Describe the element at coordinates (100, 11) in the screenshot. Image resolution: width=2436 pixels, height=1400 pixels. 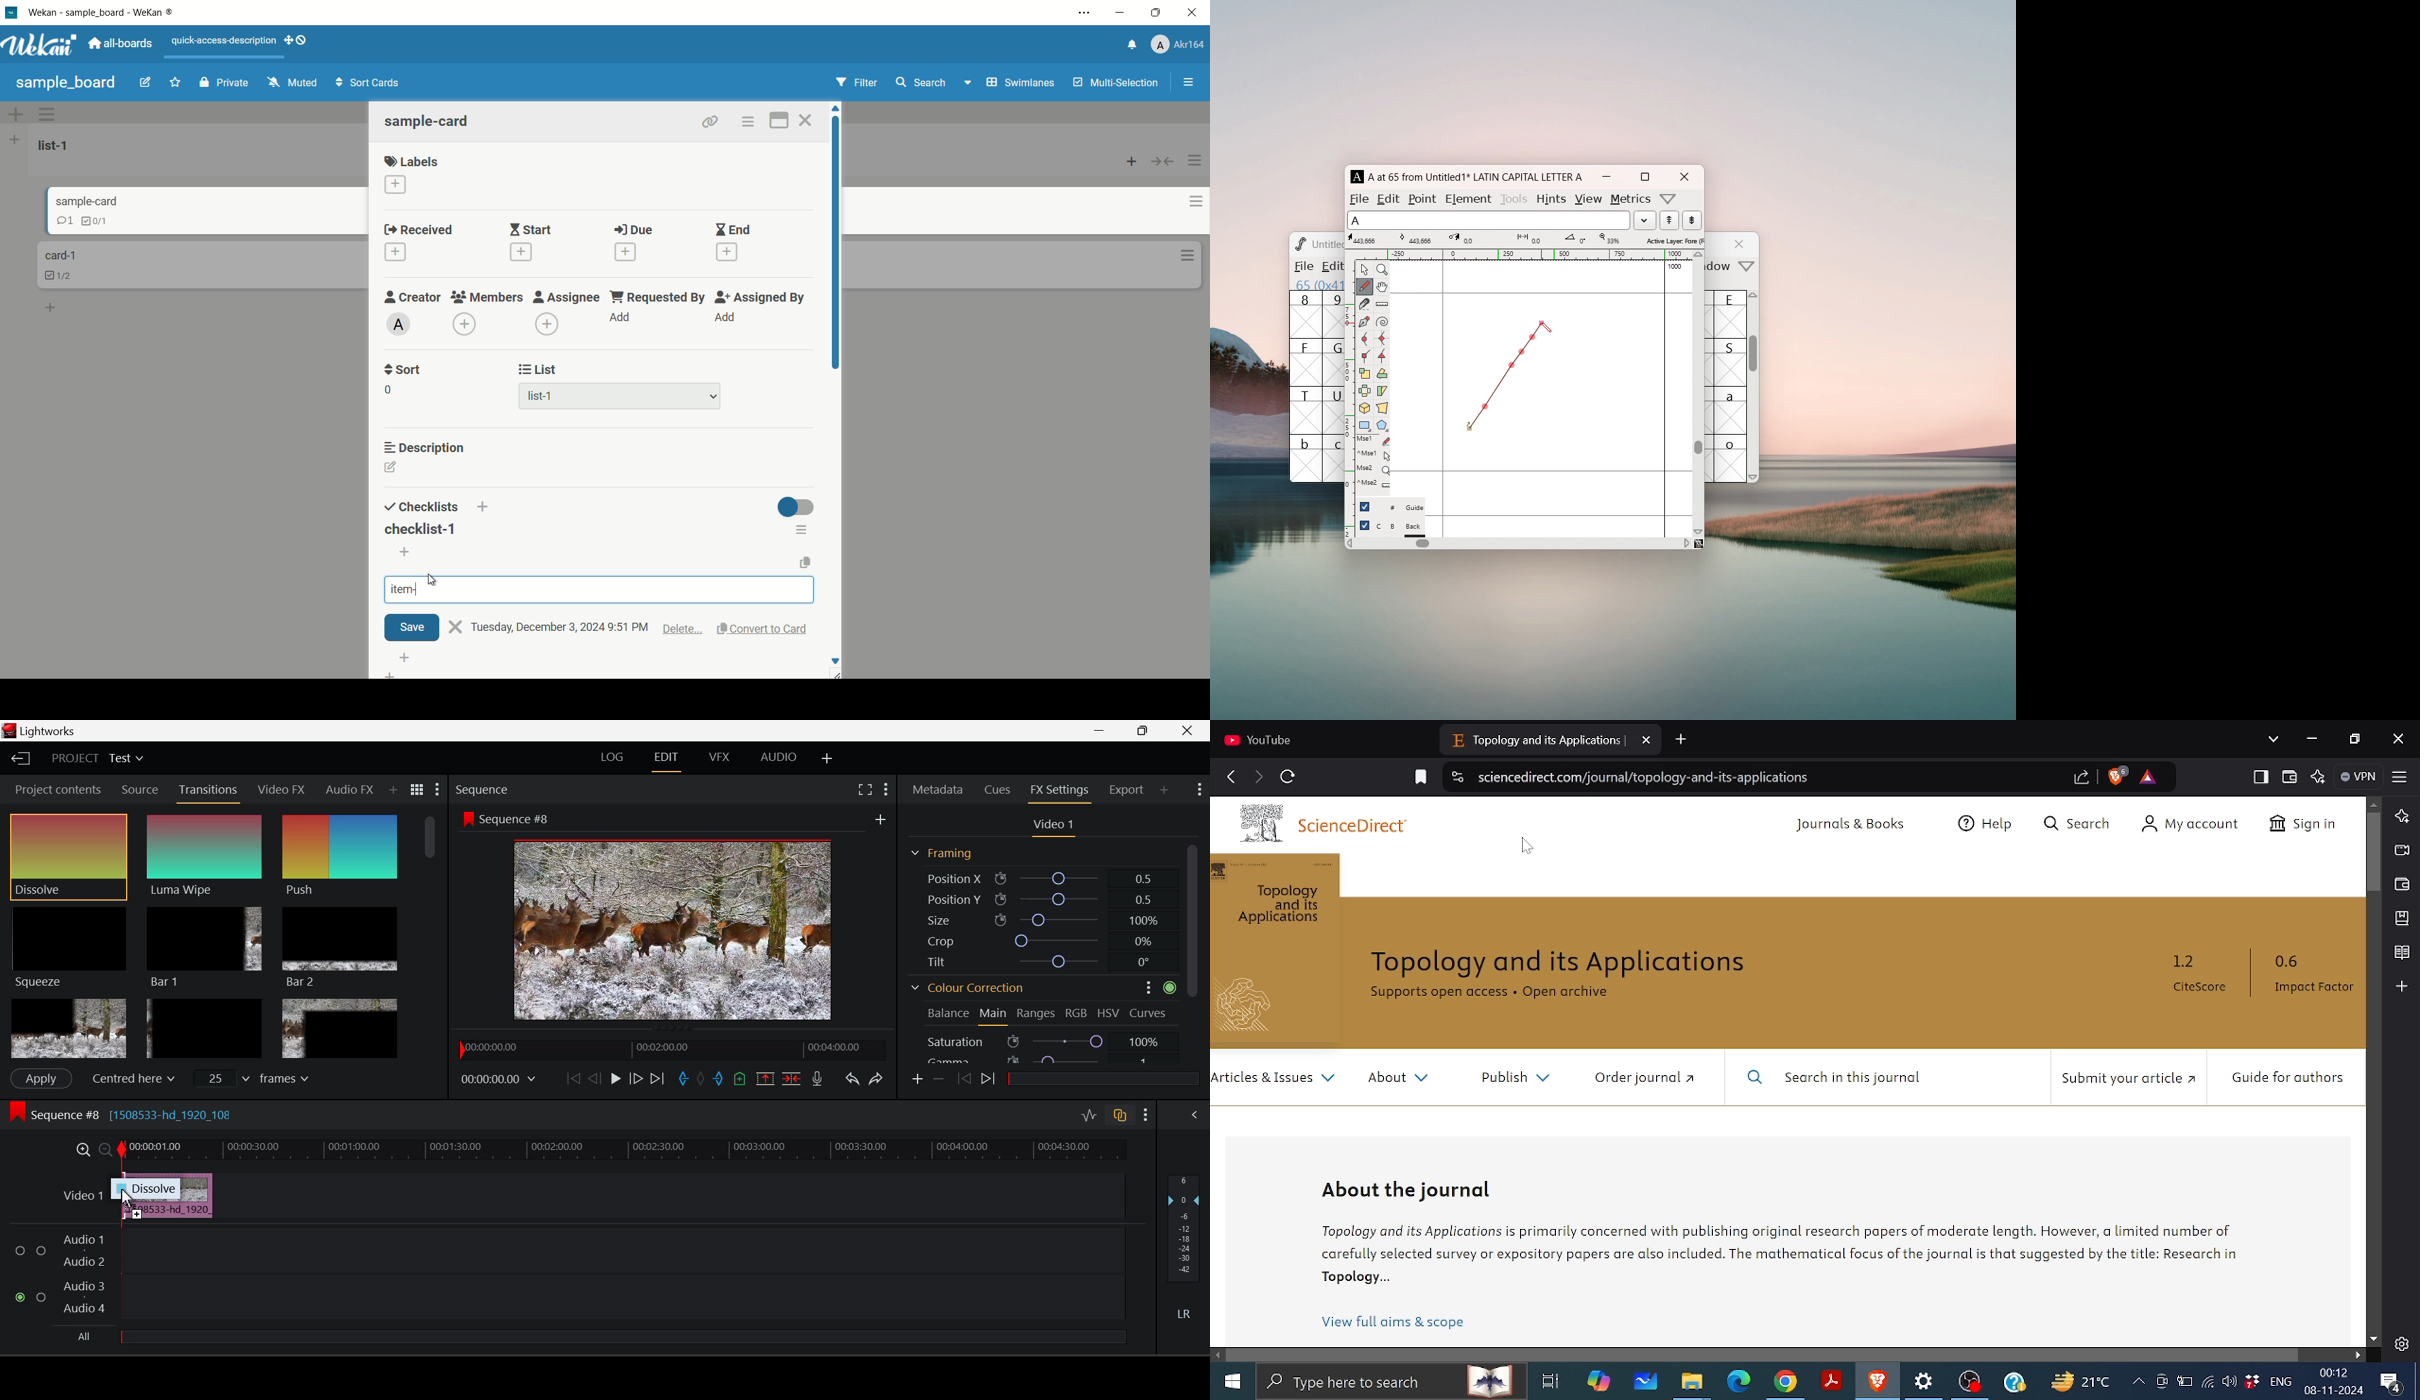
I see `app name` at that location.